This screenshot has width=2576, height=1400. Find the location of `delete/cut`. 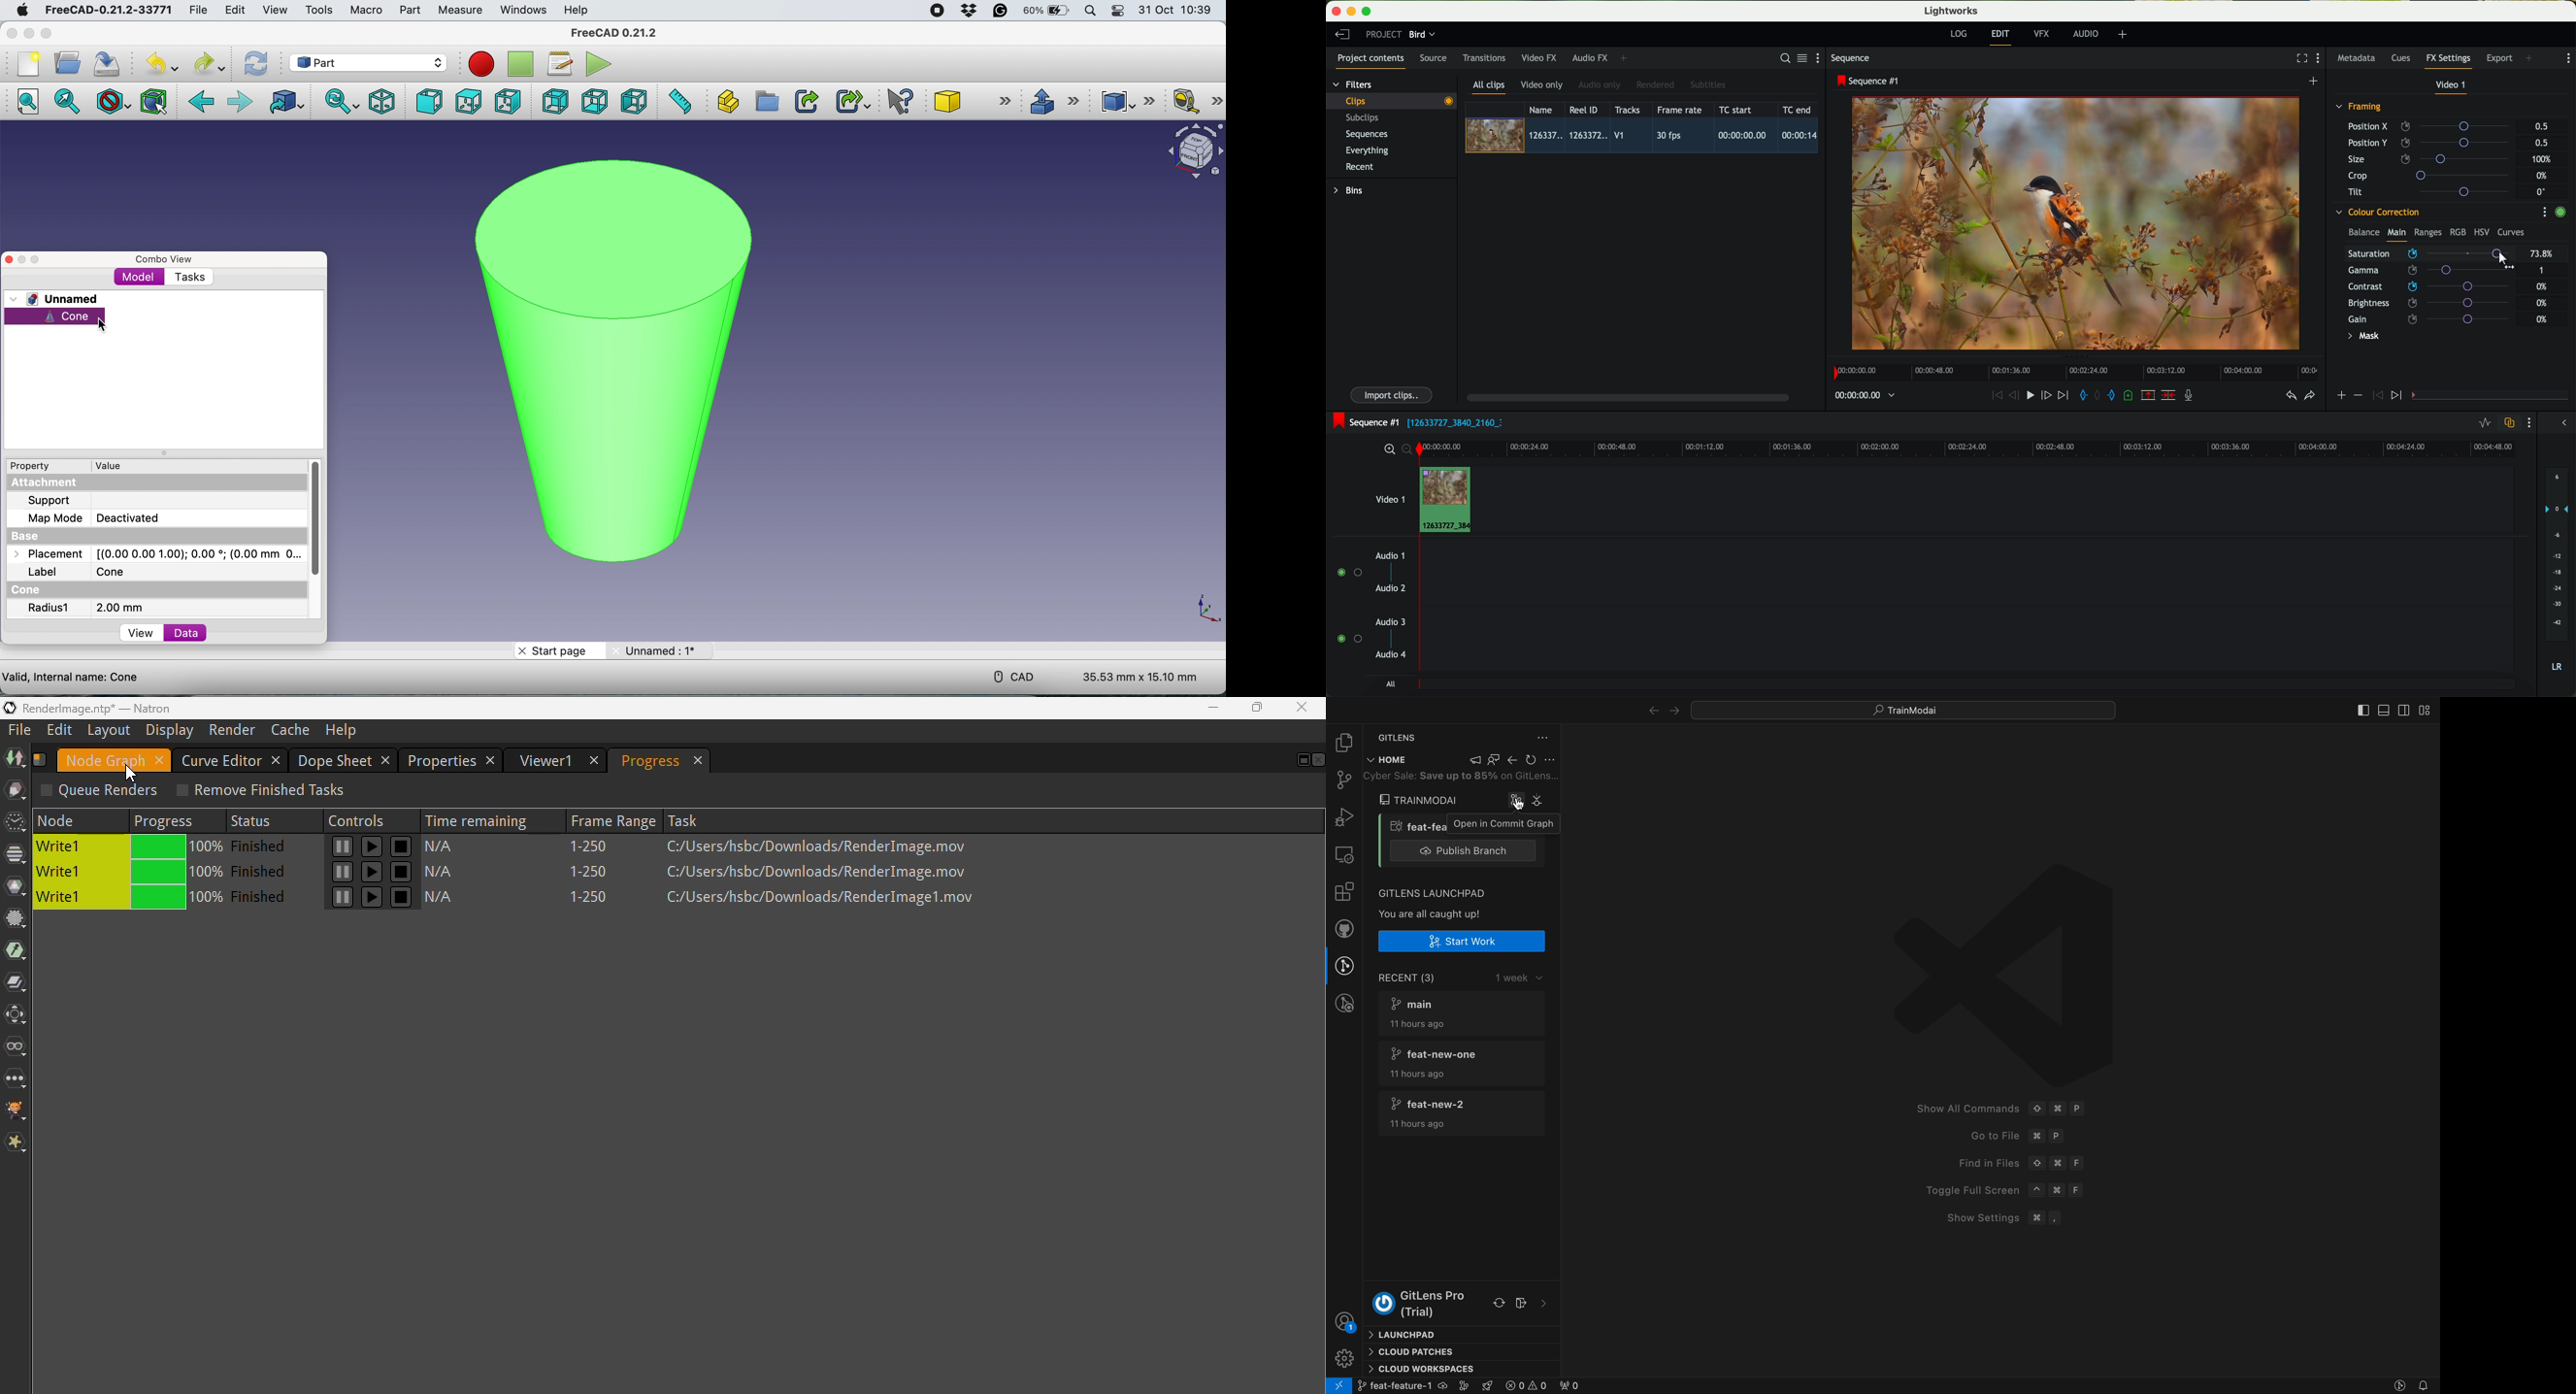

delete/cut is located at coordinates (2169, 395).